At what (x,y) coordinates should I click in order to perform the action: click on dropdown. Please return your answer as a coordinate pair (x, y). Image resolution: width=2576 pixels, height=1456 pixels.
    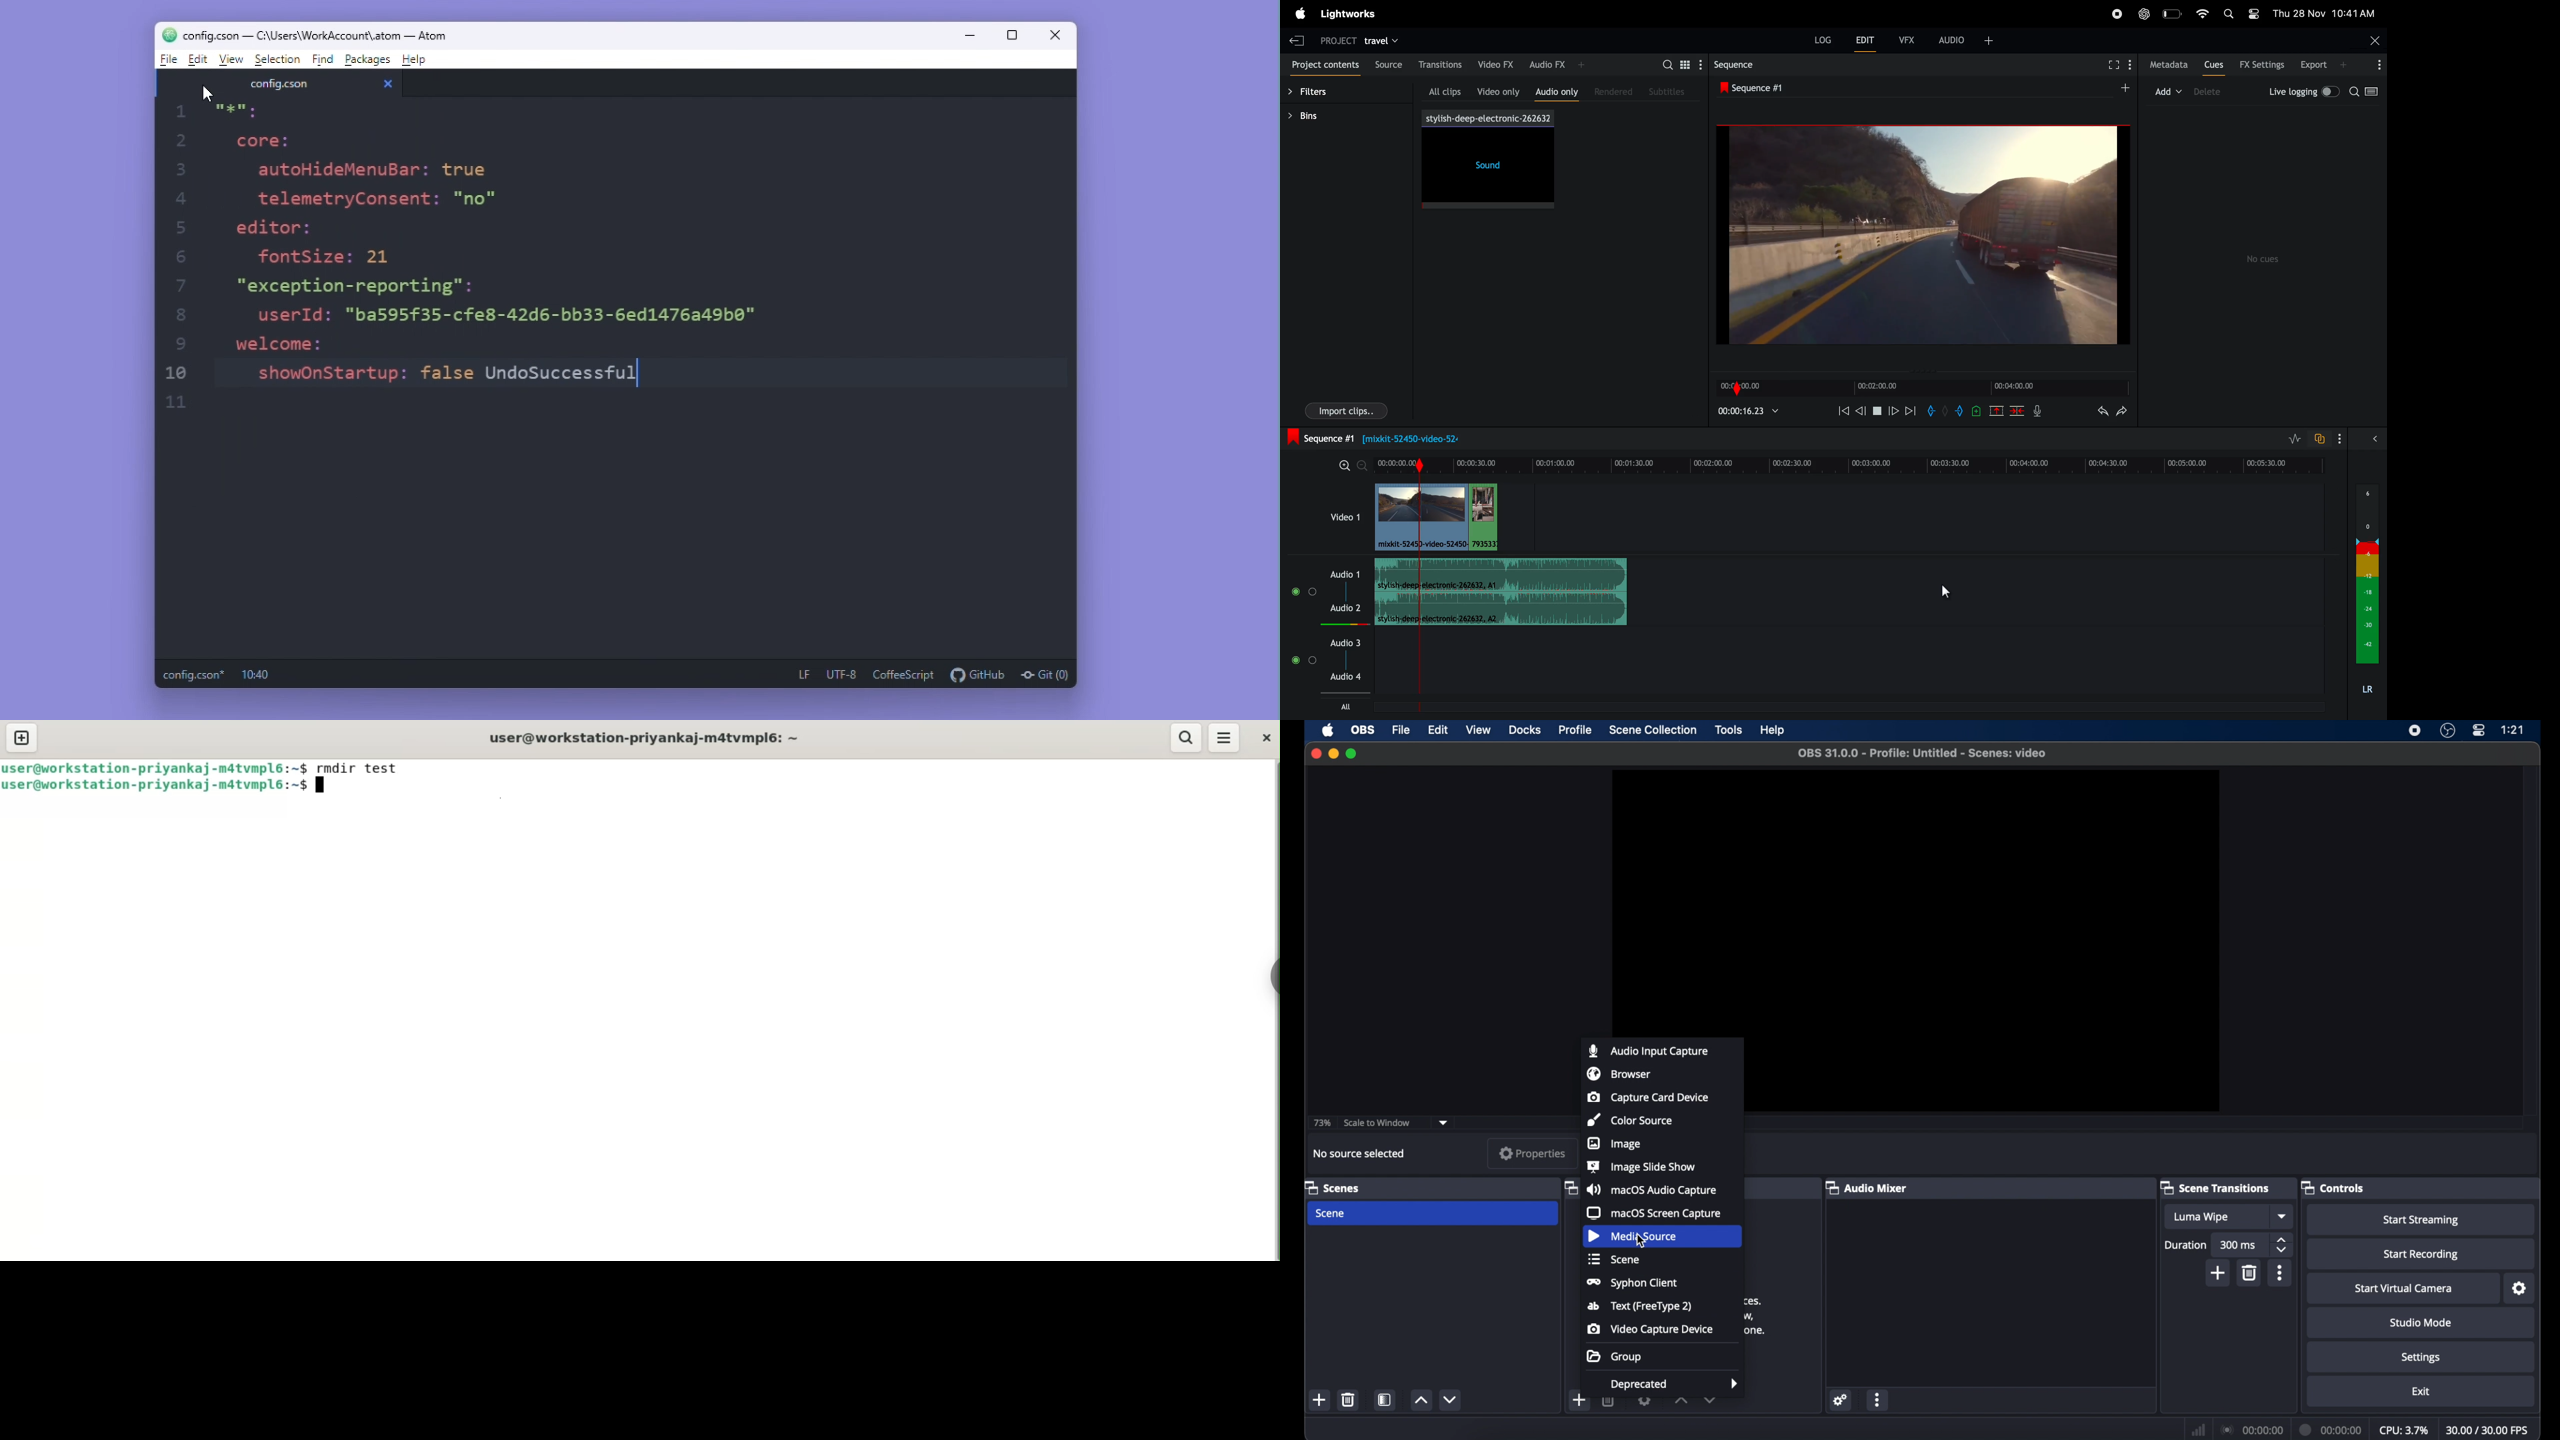
    Looking at the image, I should click on (1445, 1122).